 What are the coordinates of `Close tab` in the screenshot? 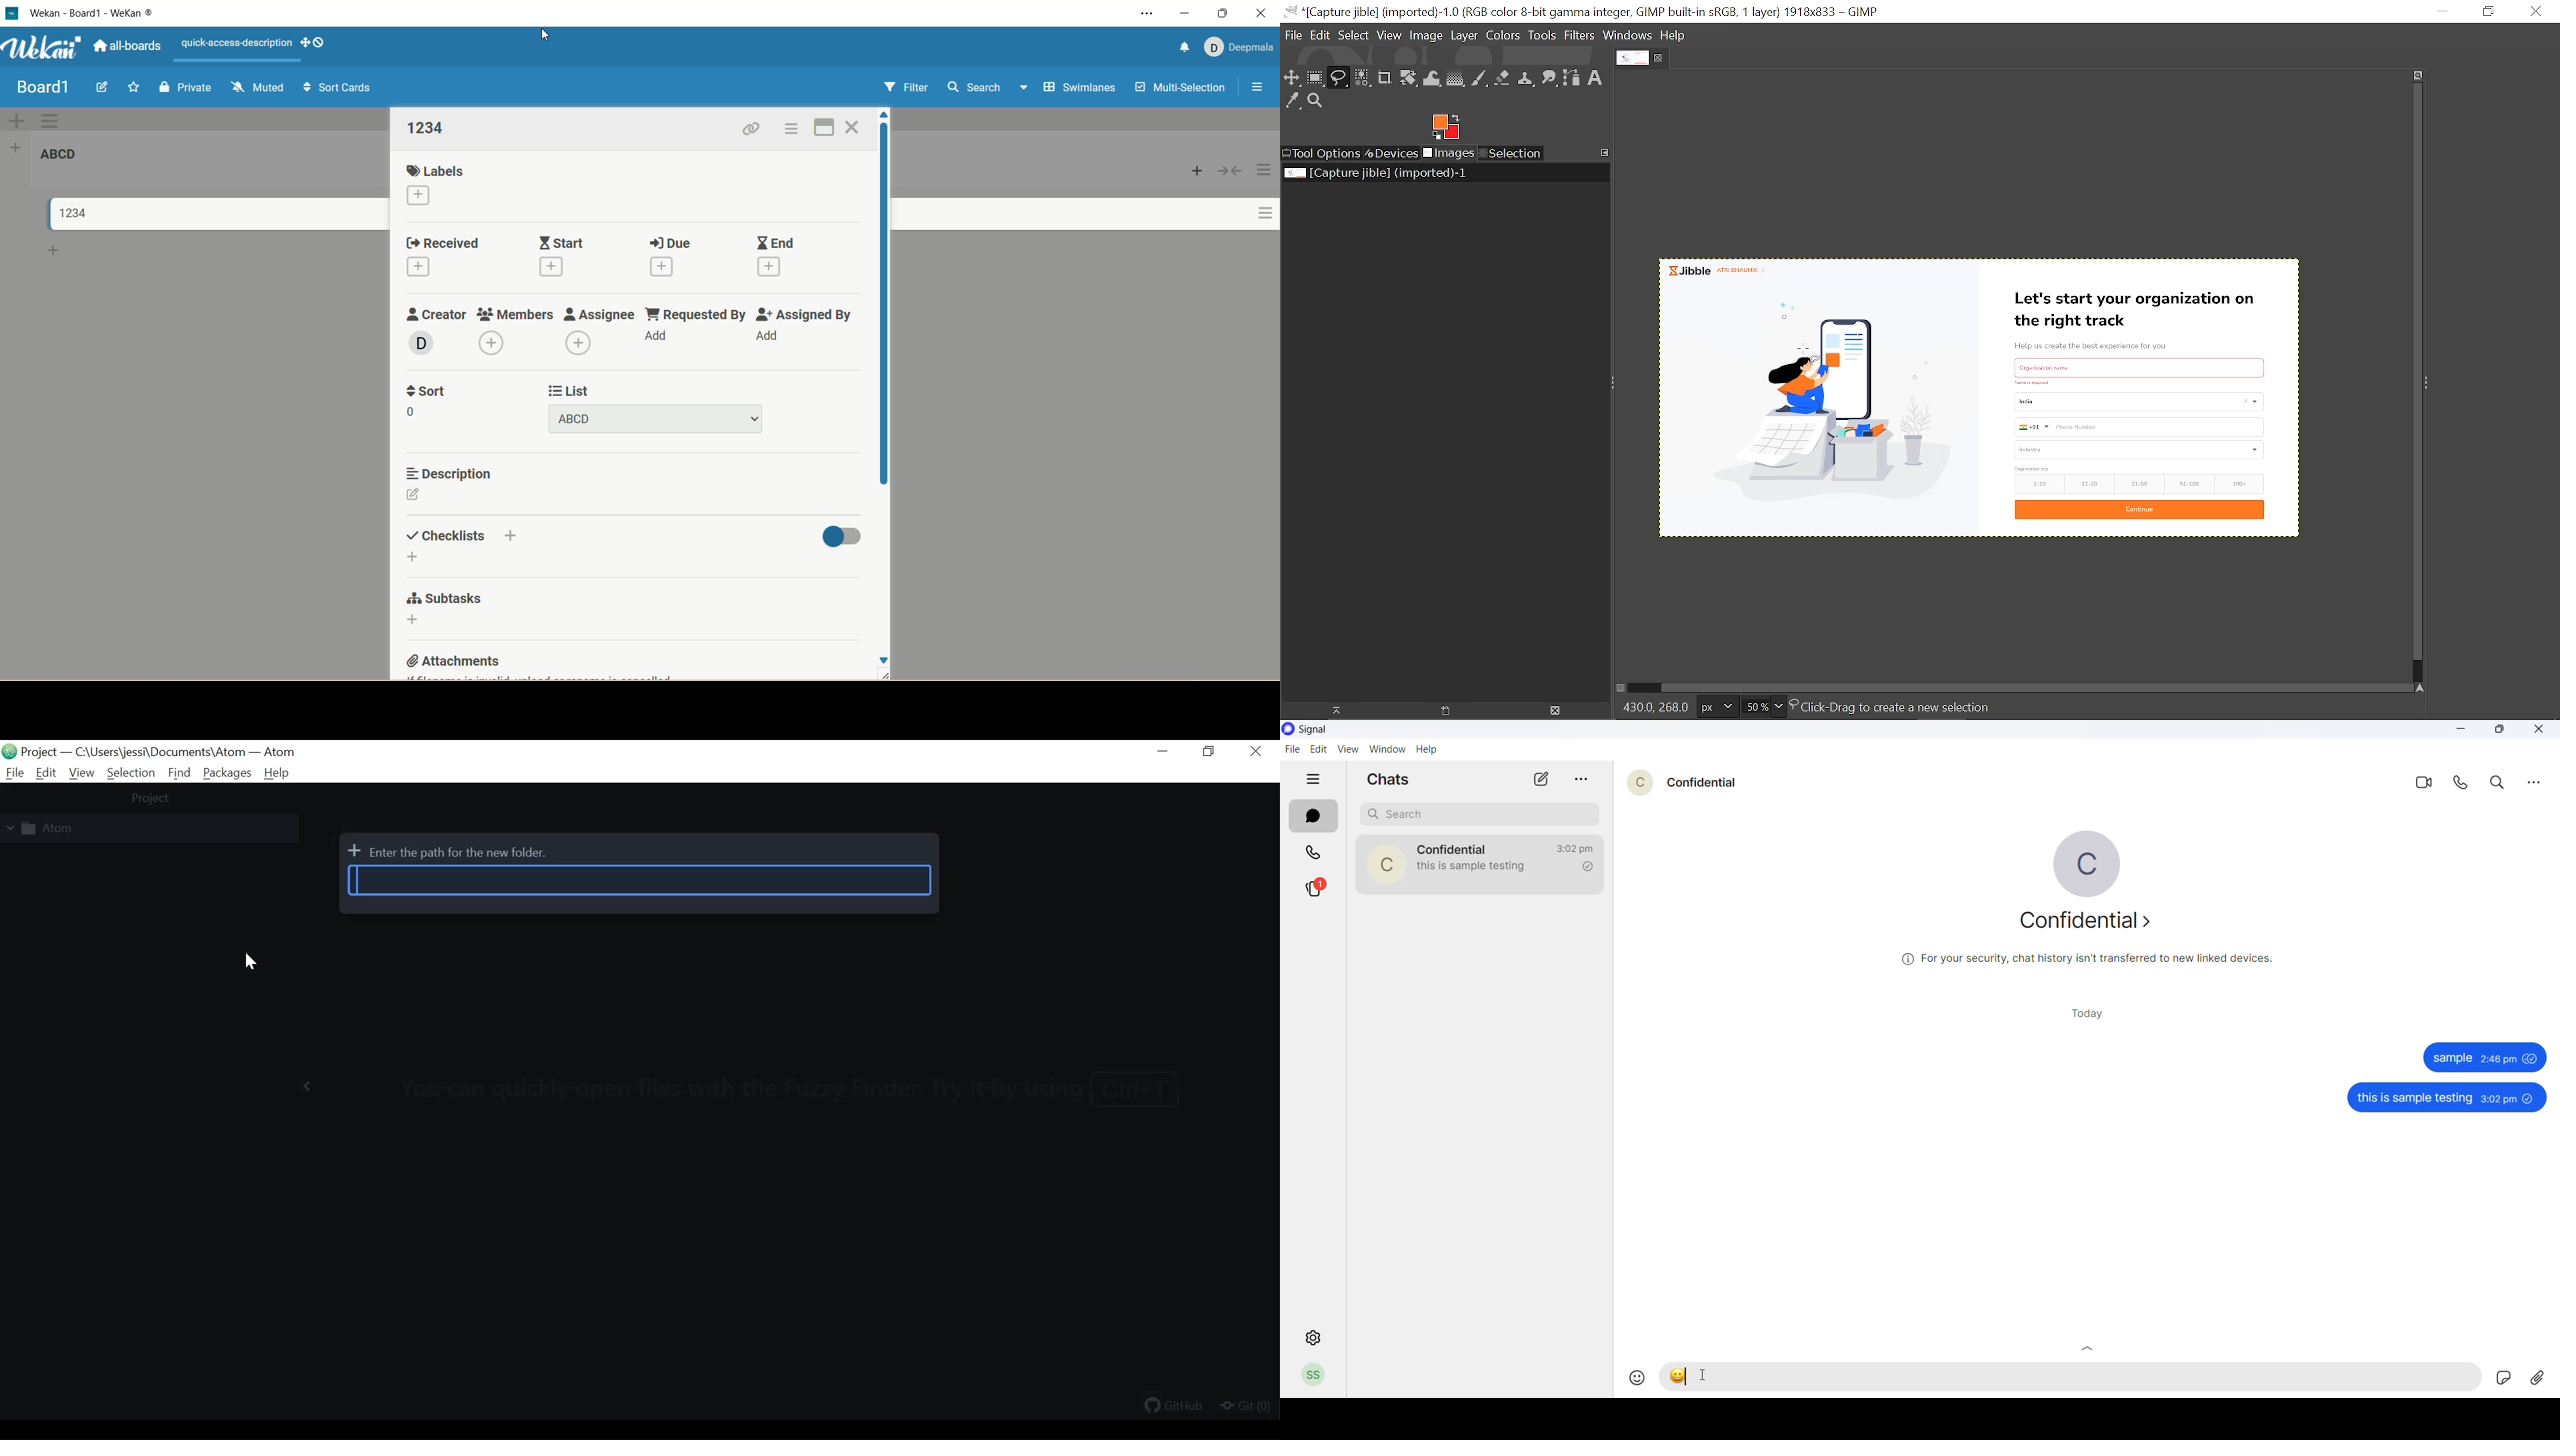 It's located at (1661, 58).